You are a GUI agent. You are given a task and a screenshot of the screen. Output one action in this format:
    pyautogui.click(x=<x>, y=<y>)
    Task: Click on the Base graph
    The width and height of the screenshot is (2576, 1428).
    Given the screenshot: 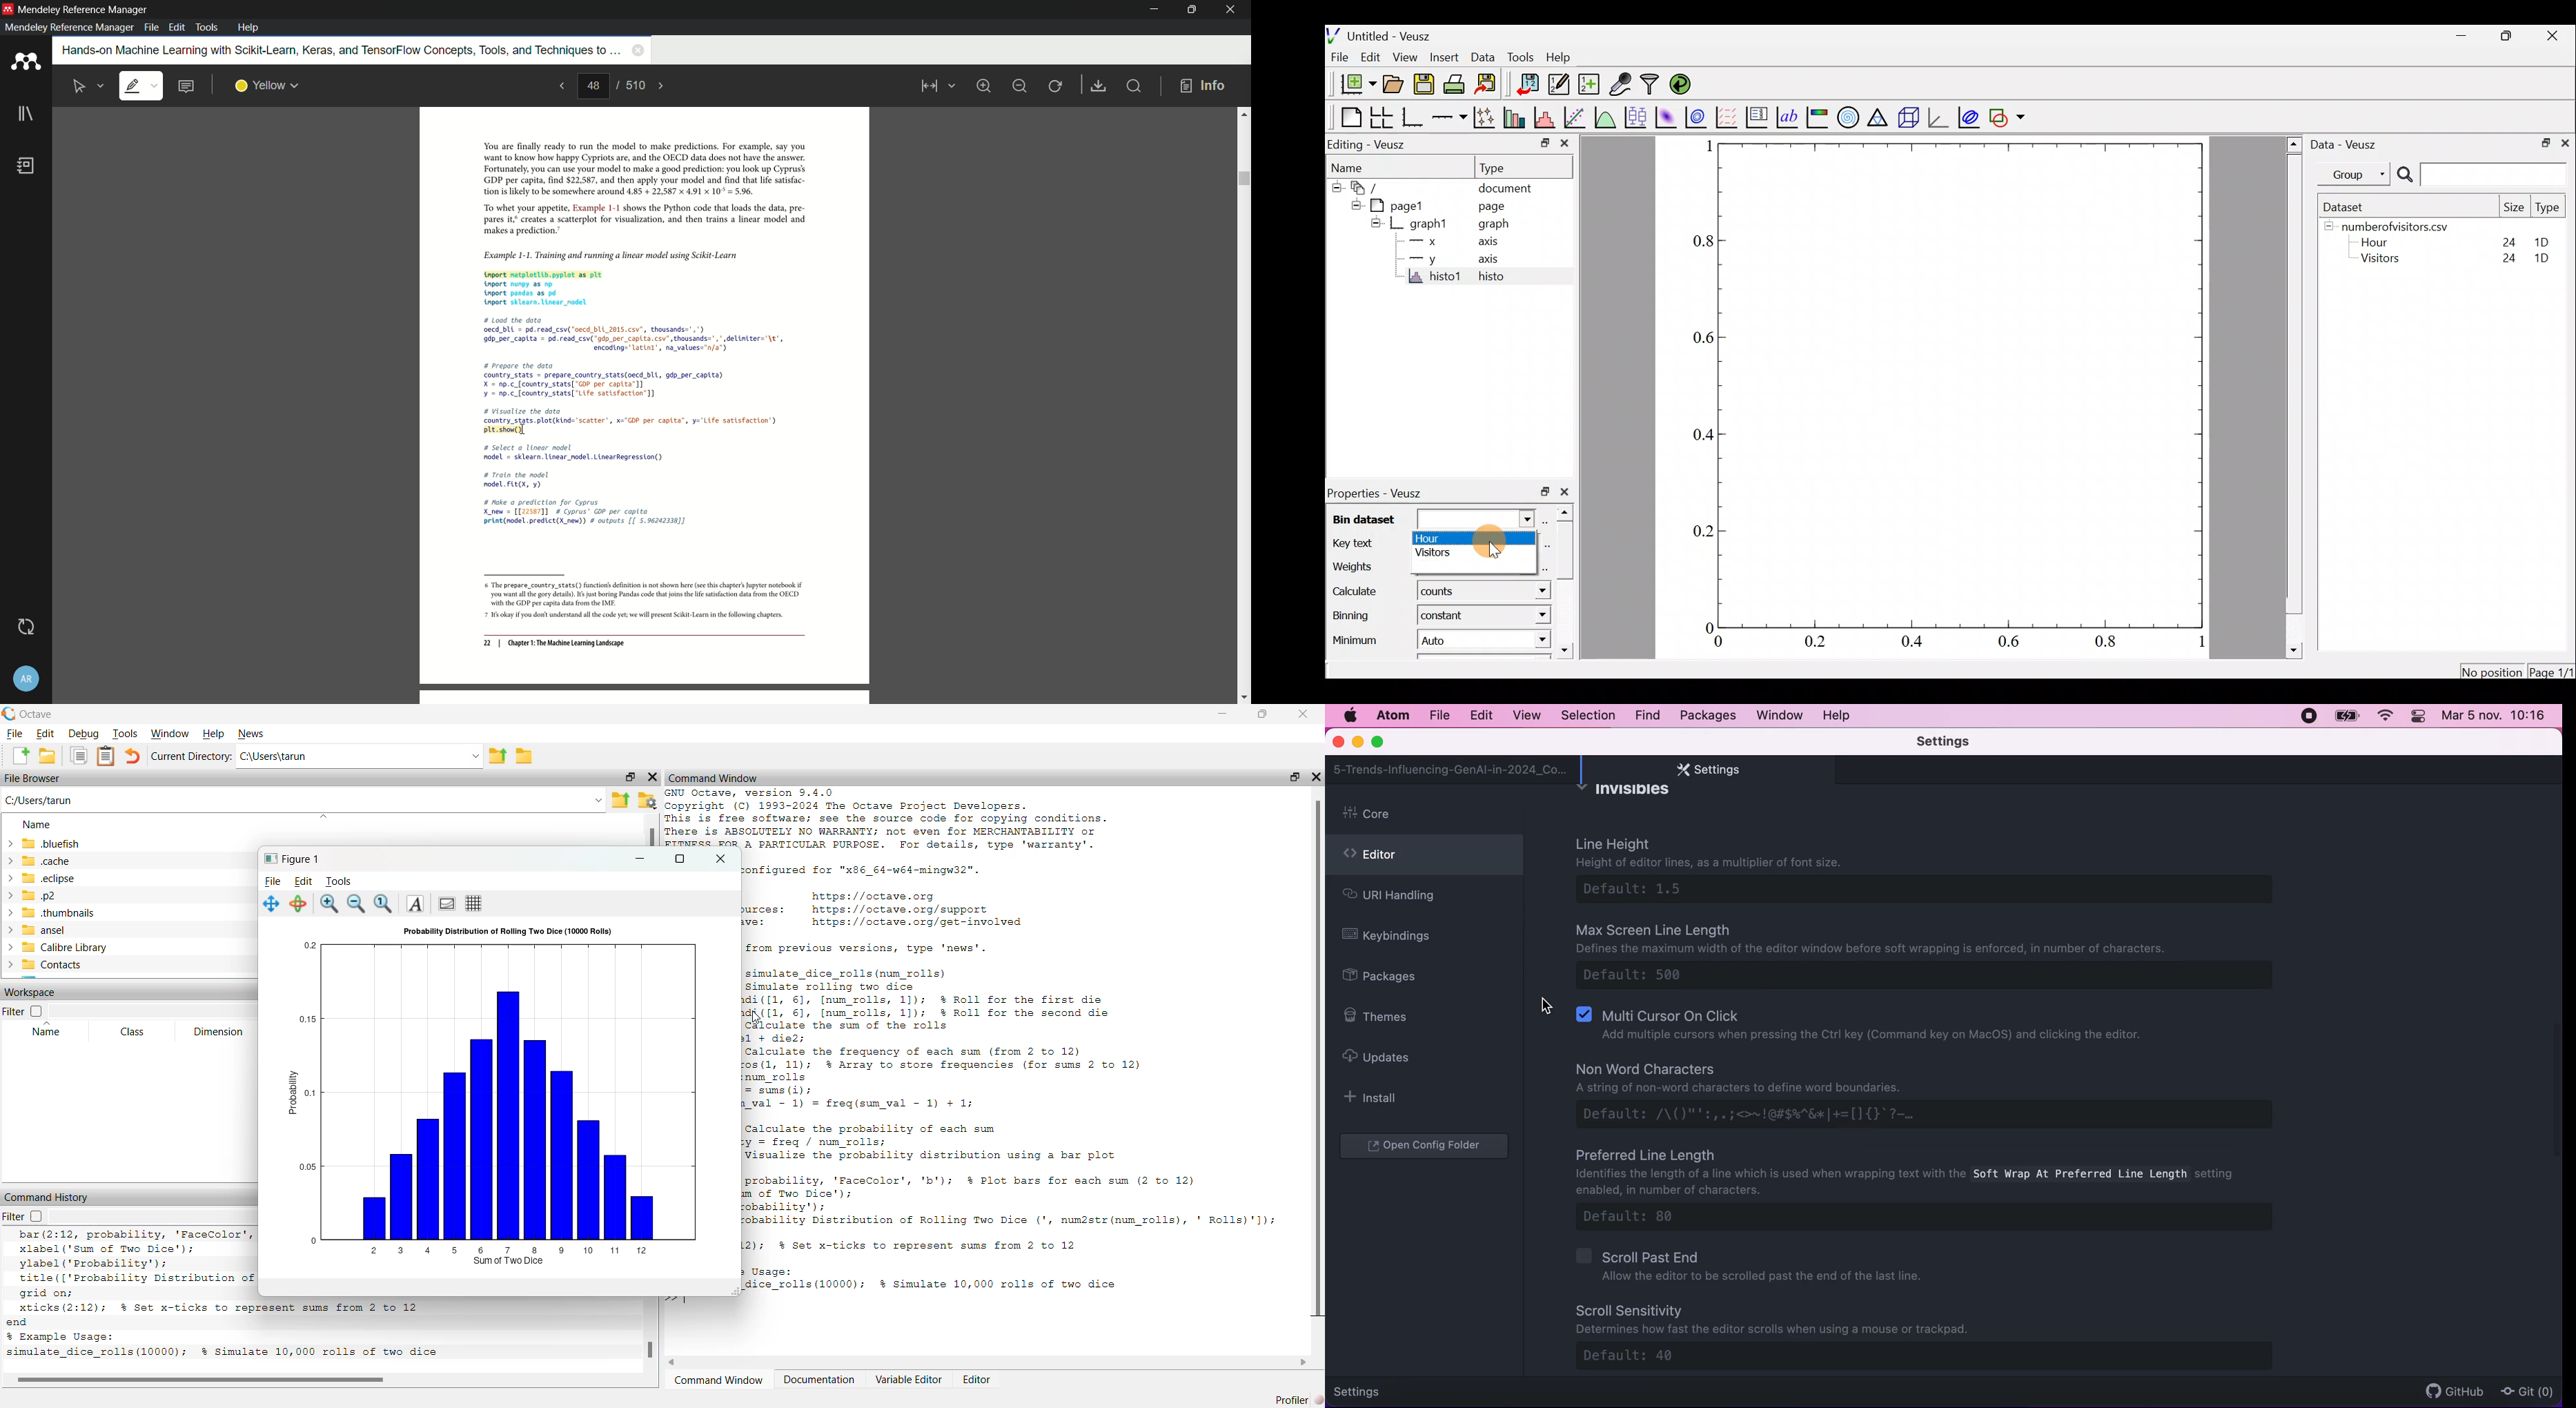 What is the action you would take?
    pyautogui.click(x=1414, y=118)
    